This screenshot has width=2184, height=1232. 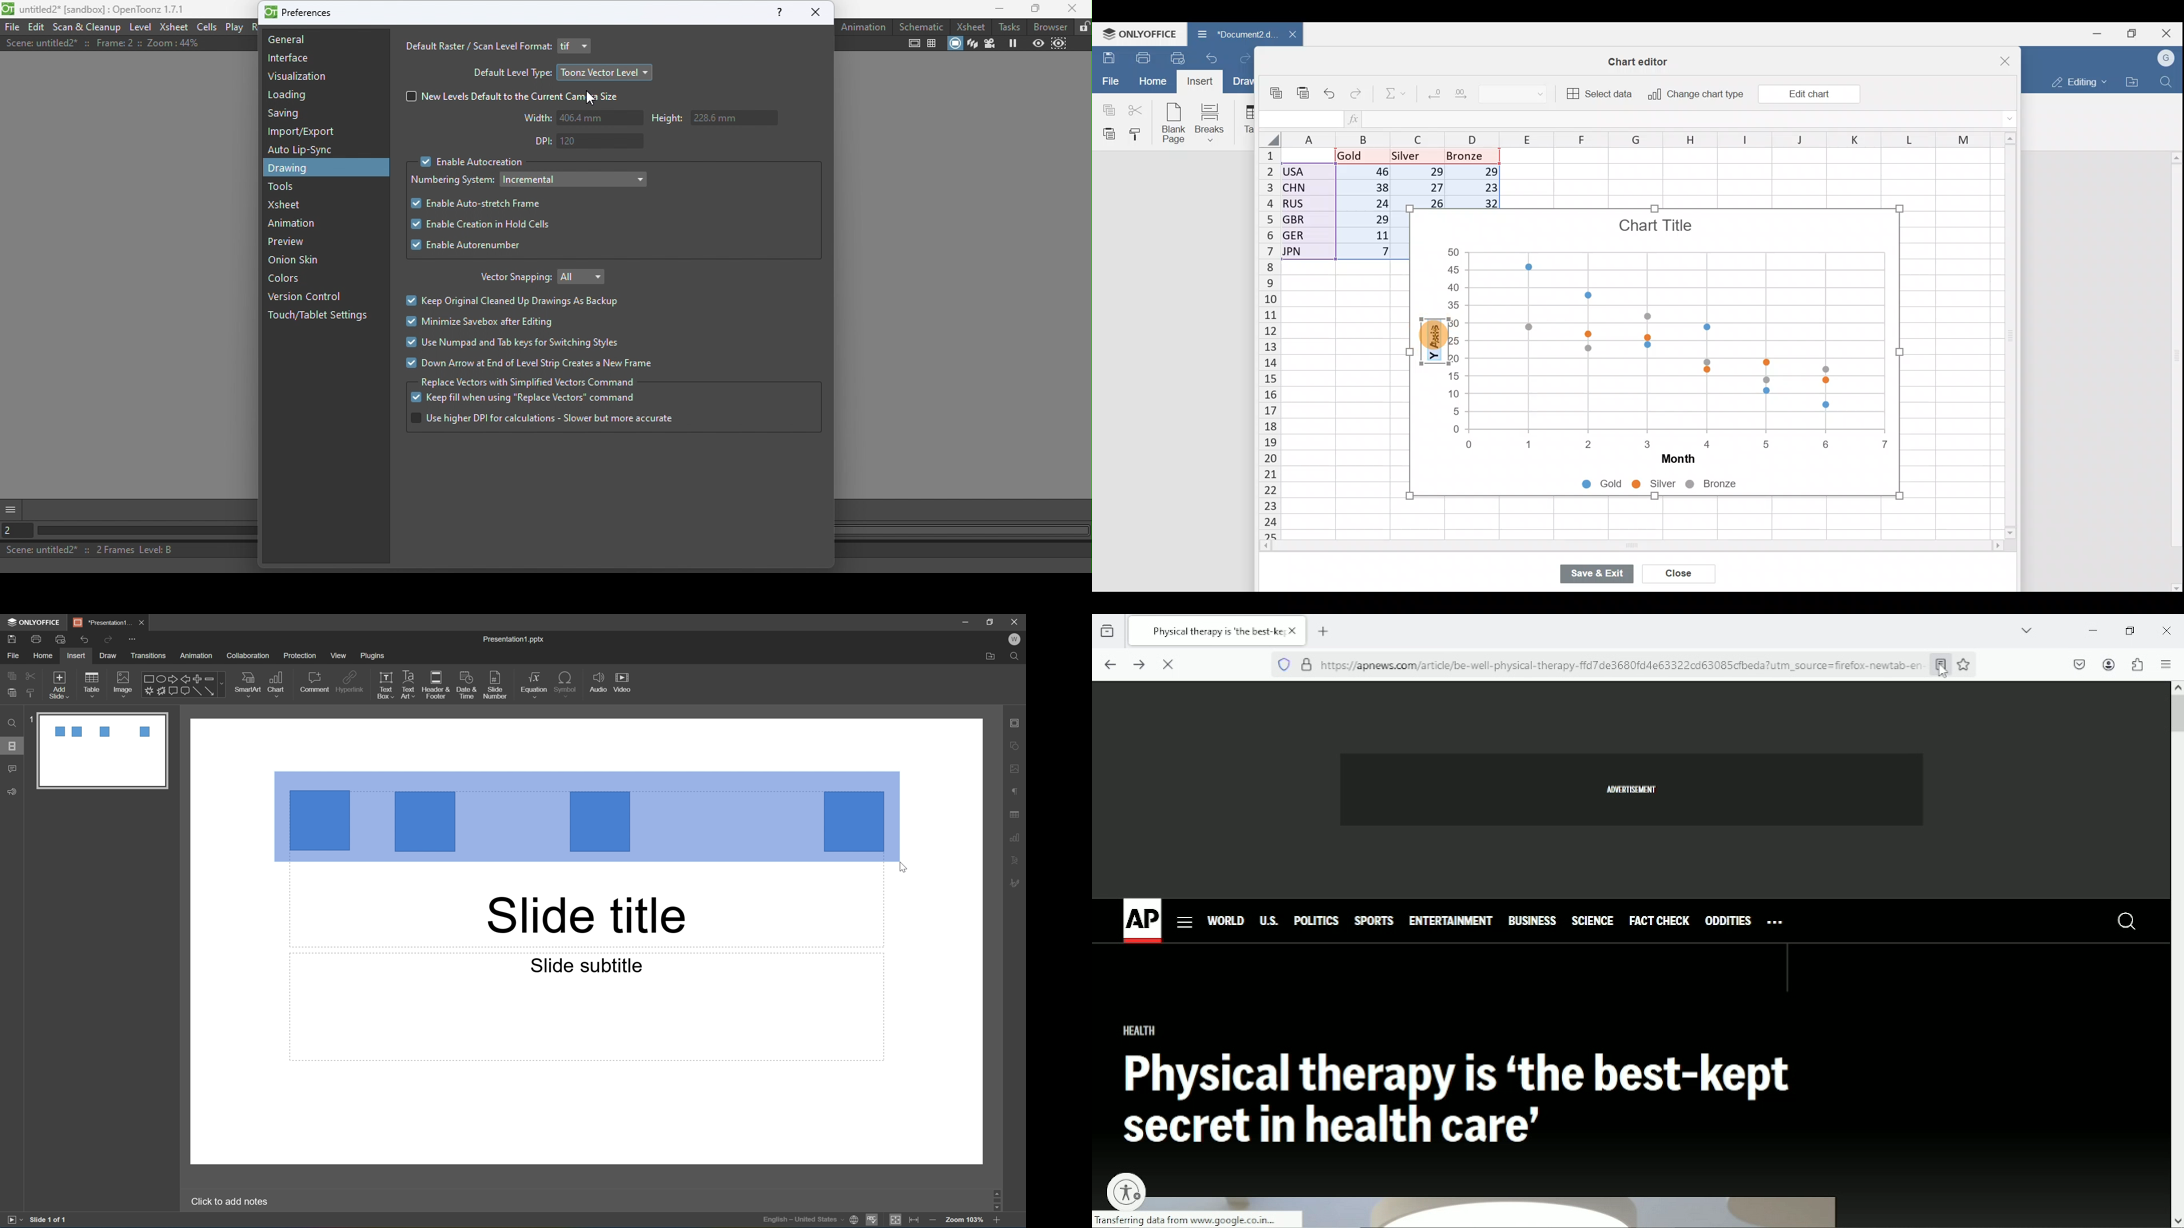 I want to click on Formula bar, so click(x=1685, y=120).